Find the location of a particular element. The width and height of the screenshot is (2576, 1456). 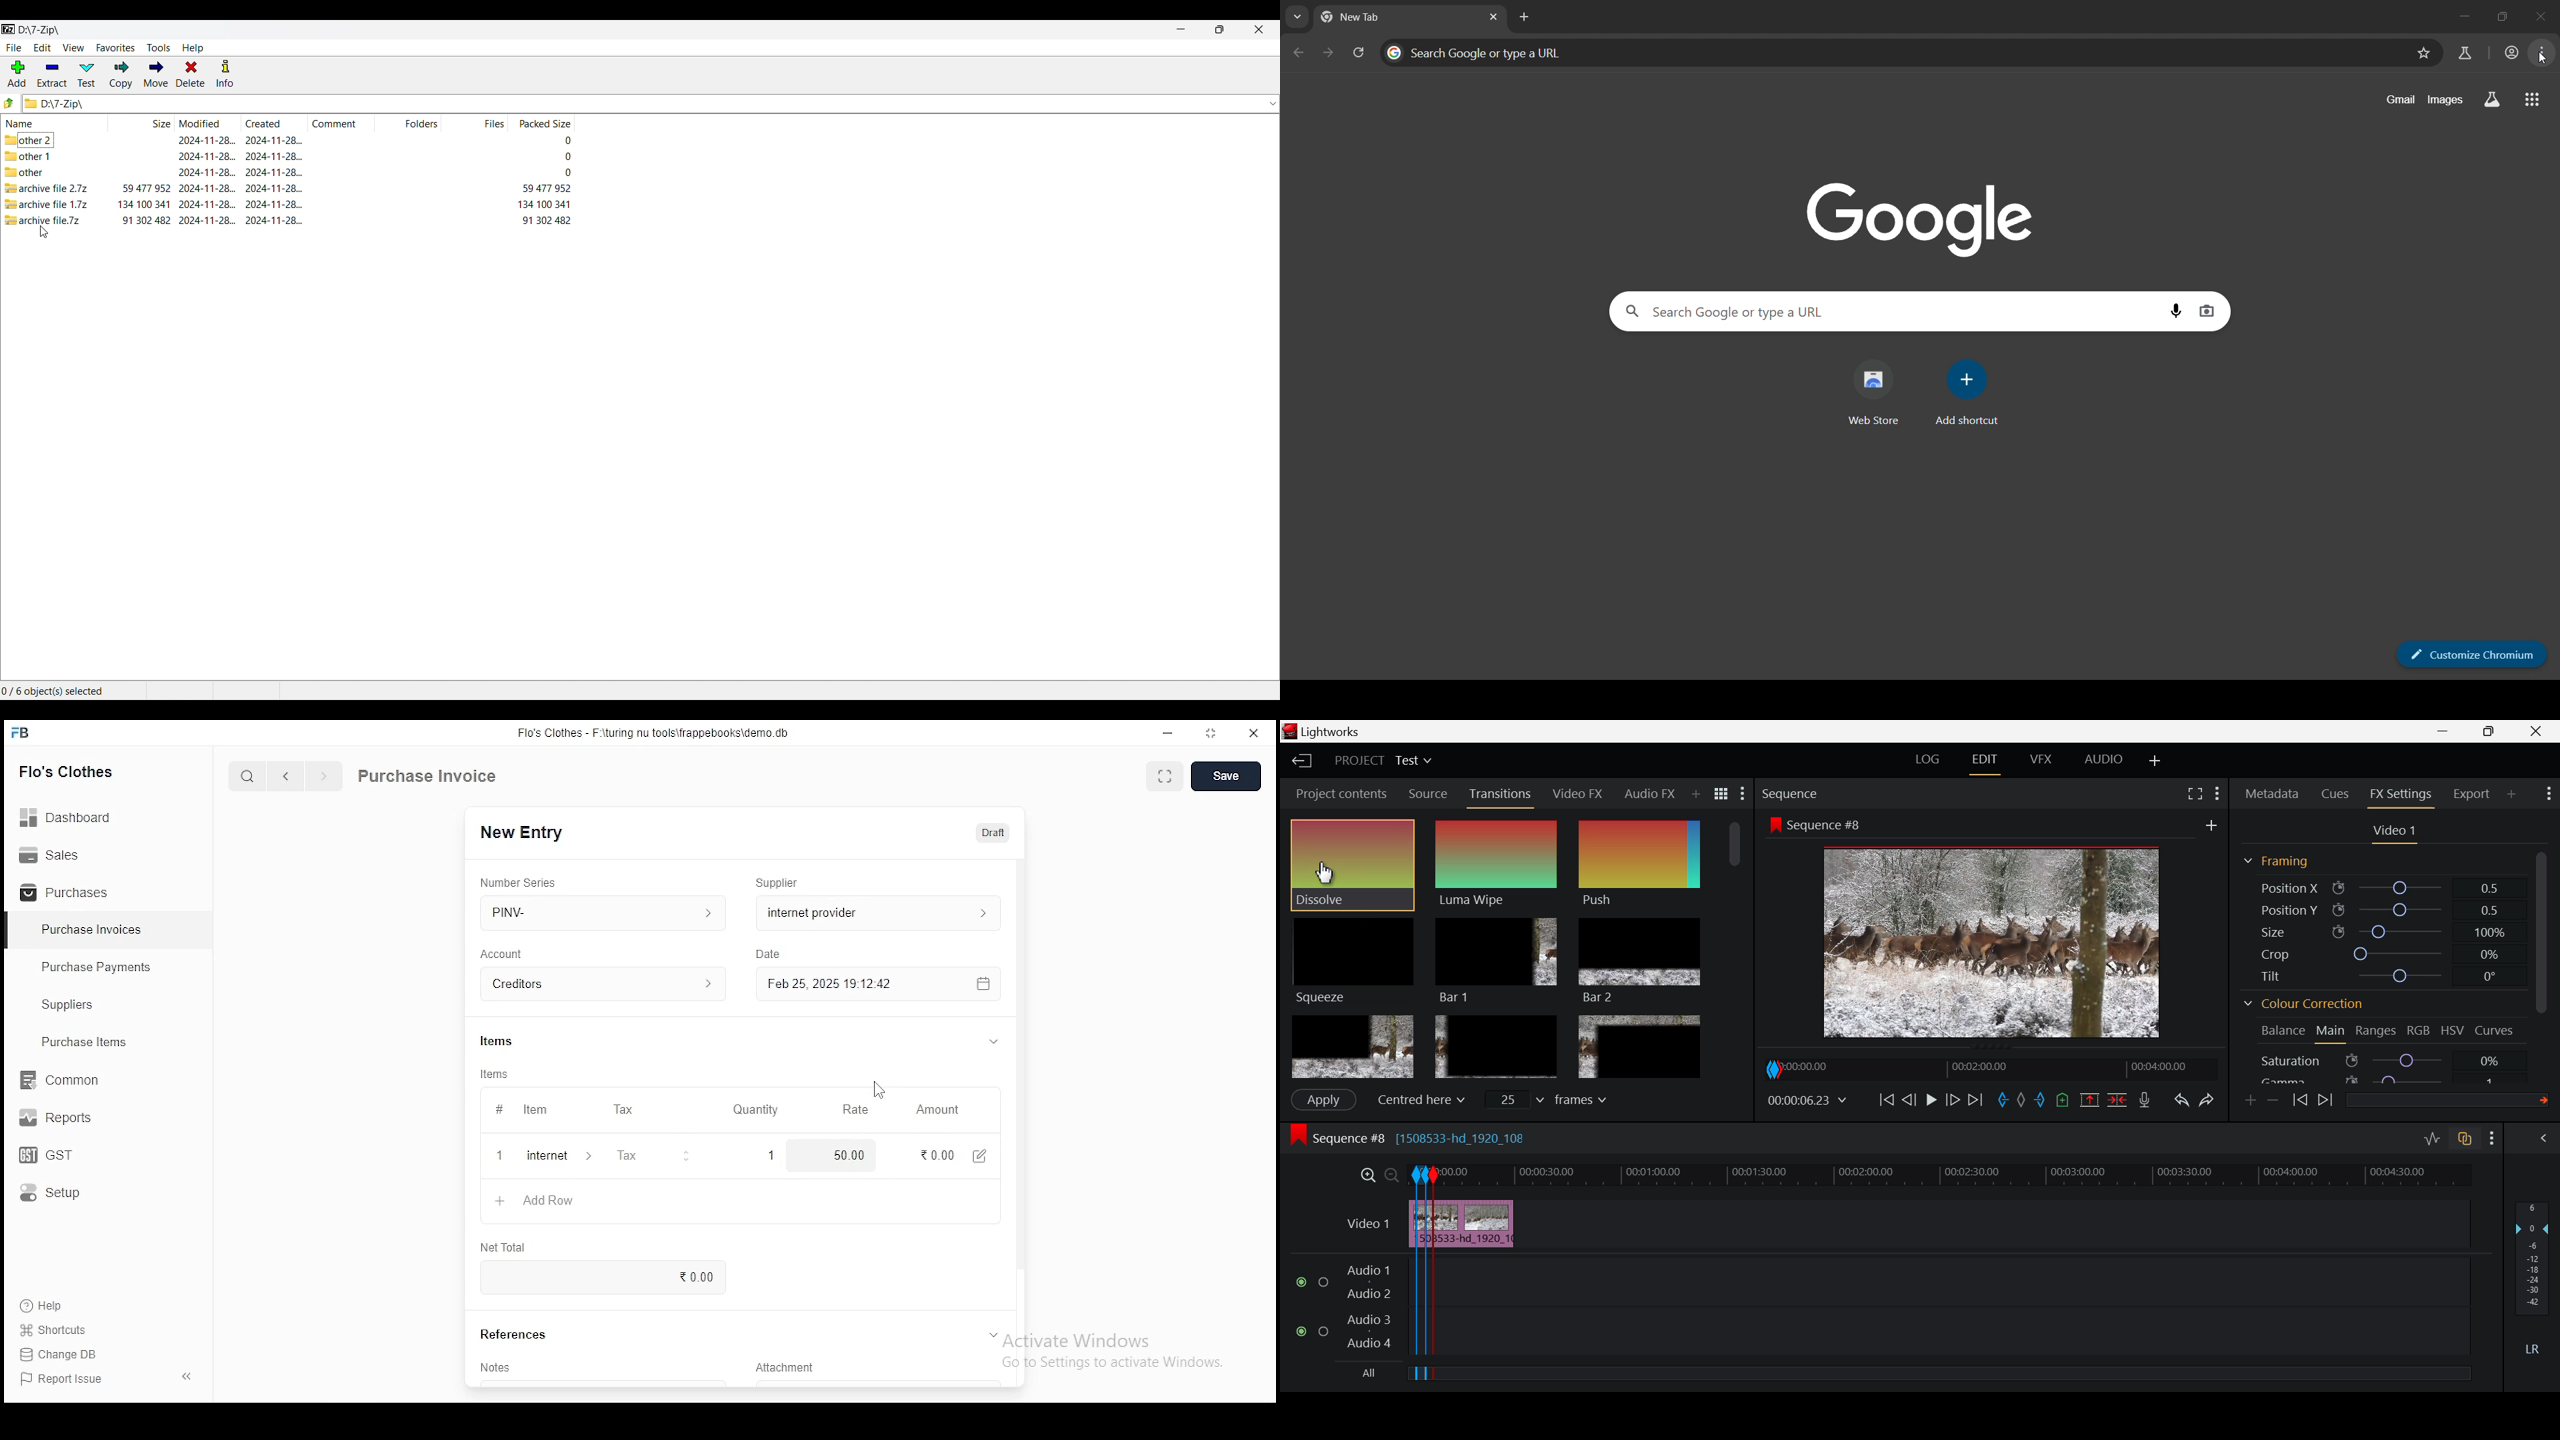

minimize is located at coordinates (2456, 13).